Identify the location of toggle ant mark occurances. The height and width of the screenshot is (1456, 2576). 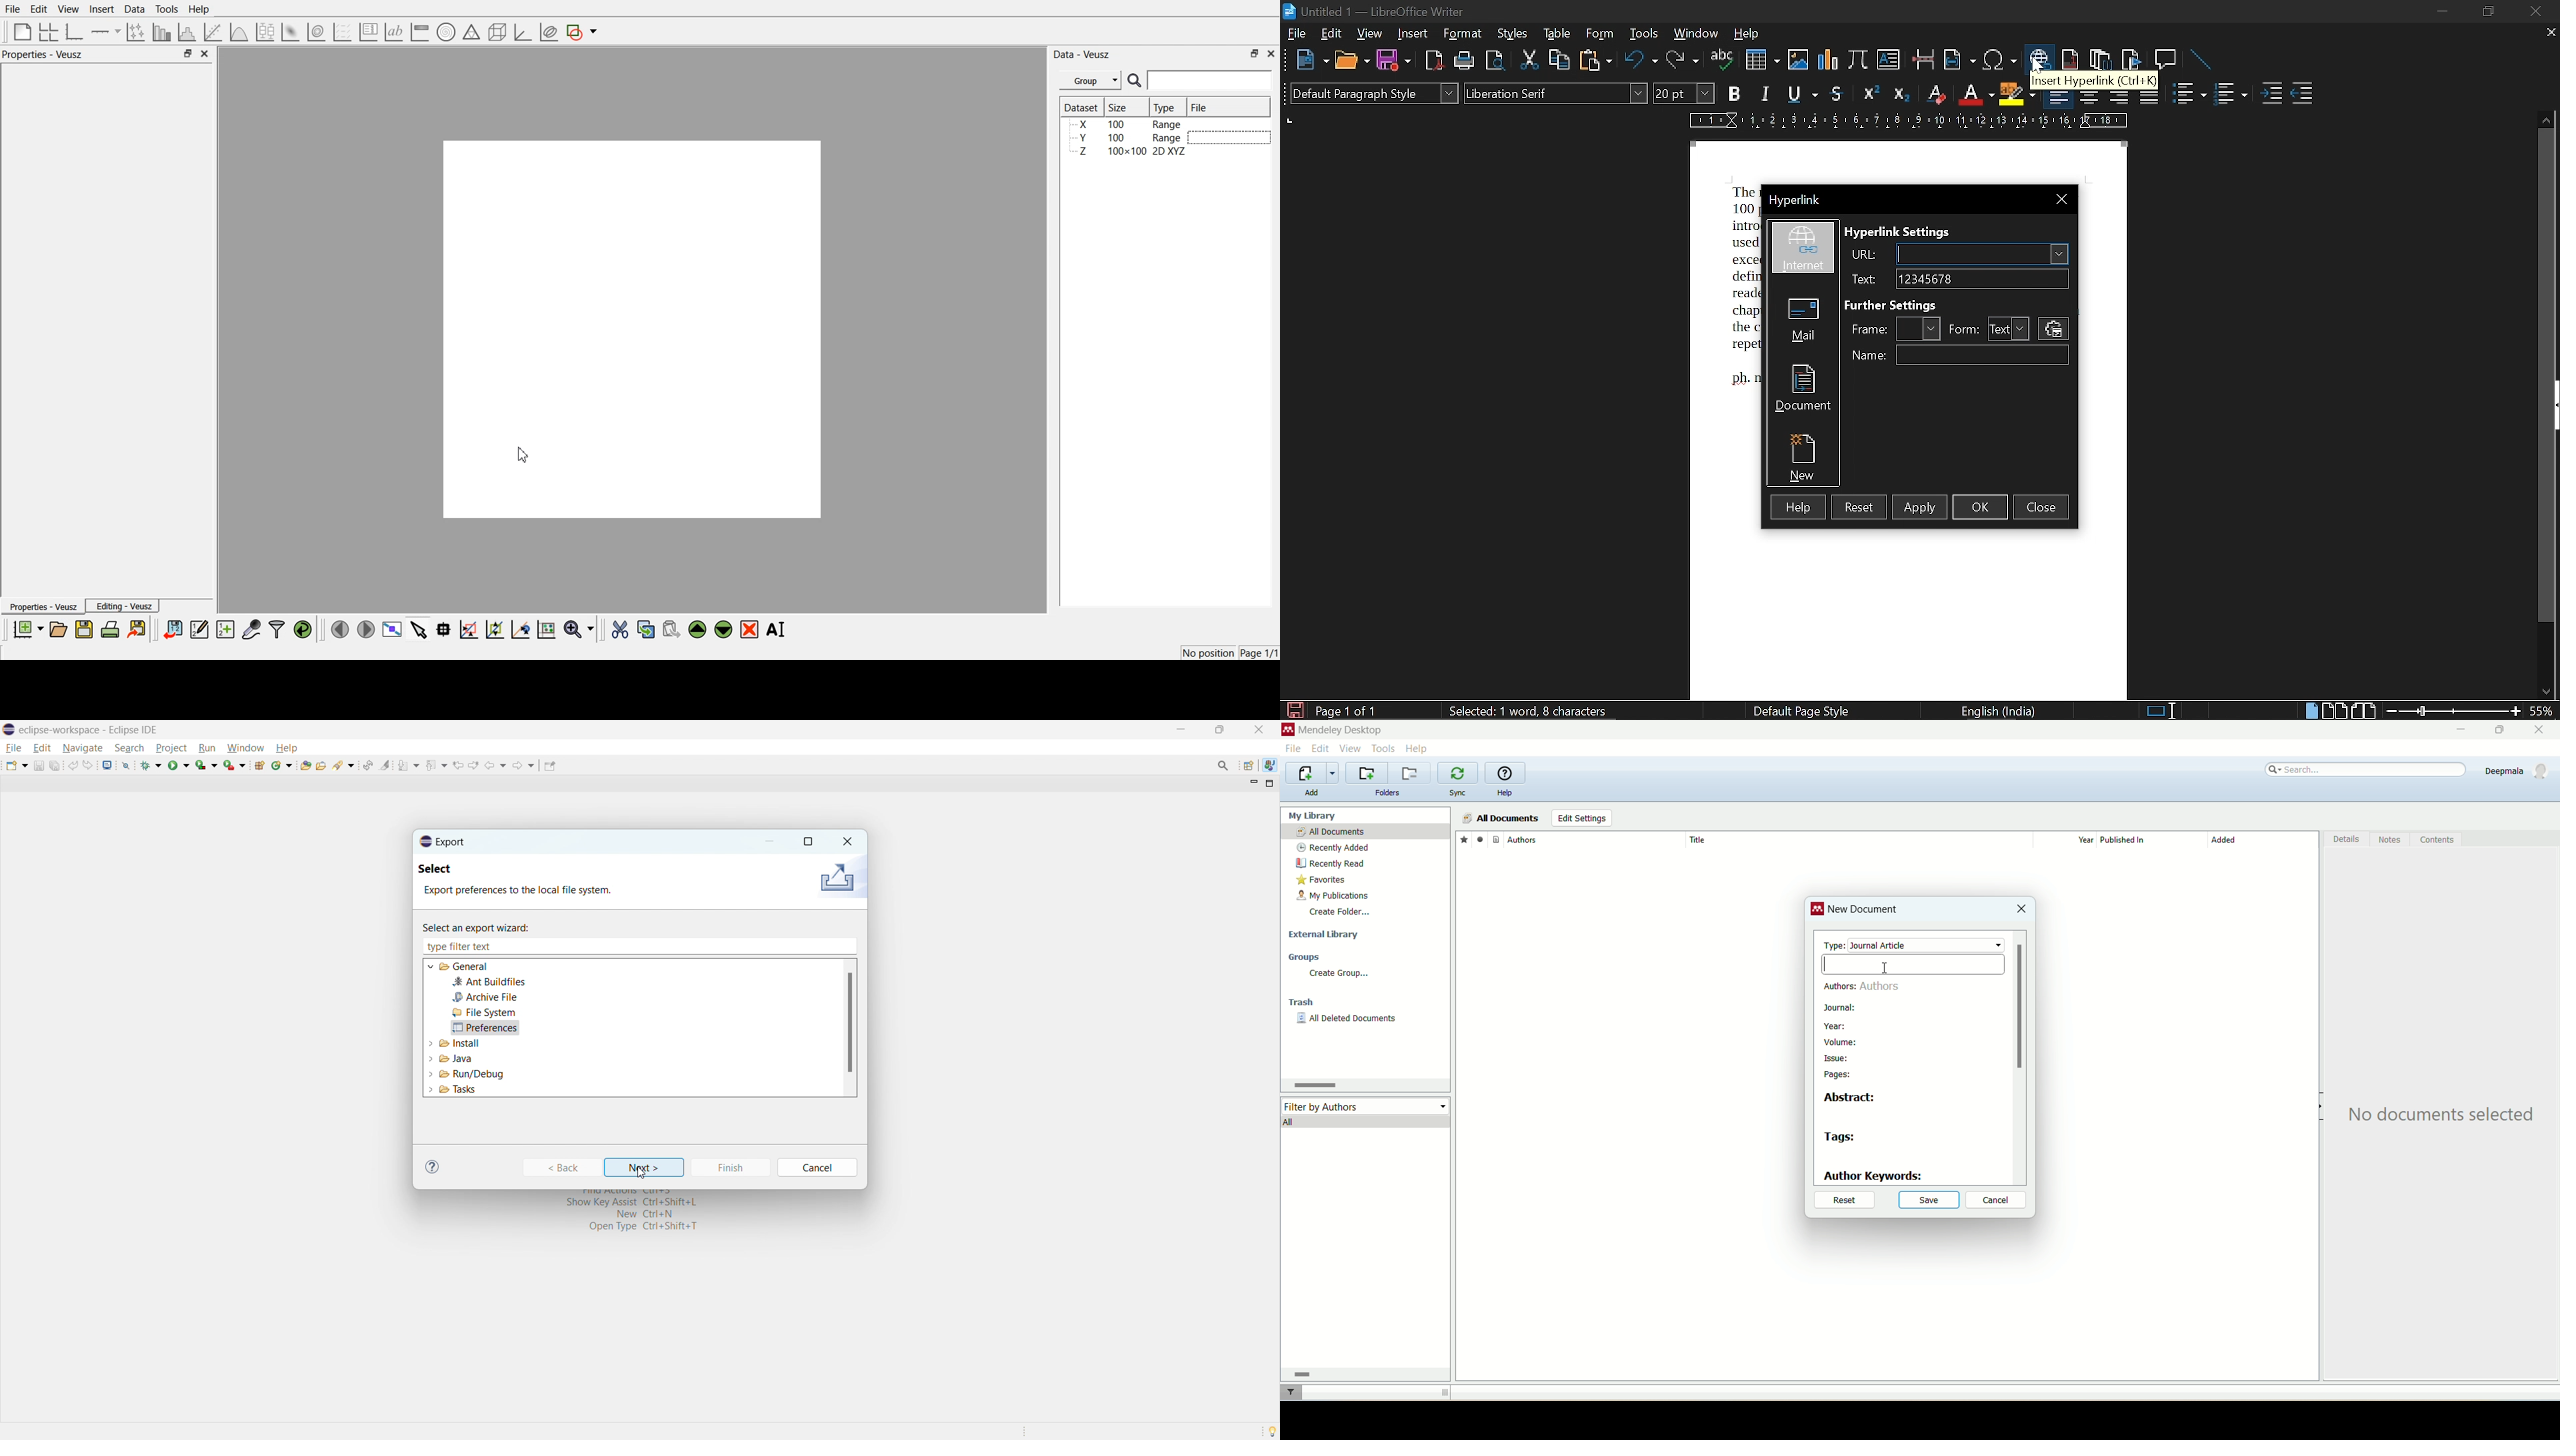
(385, 765).